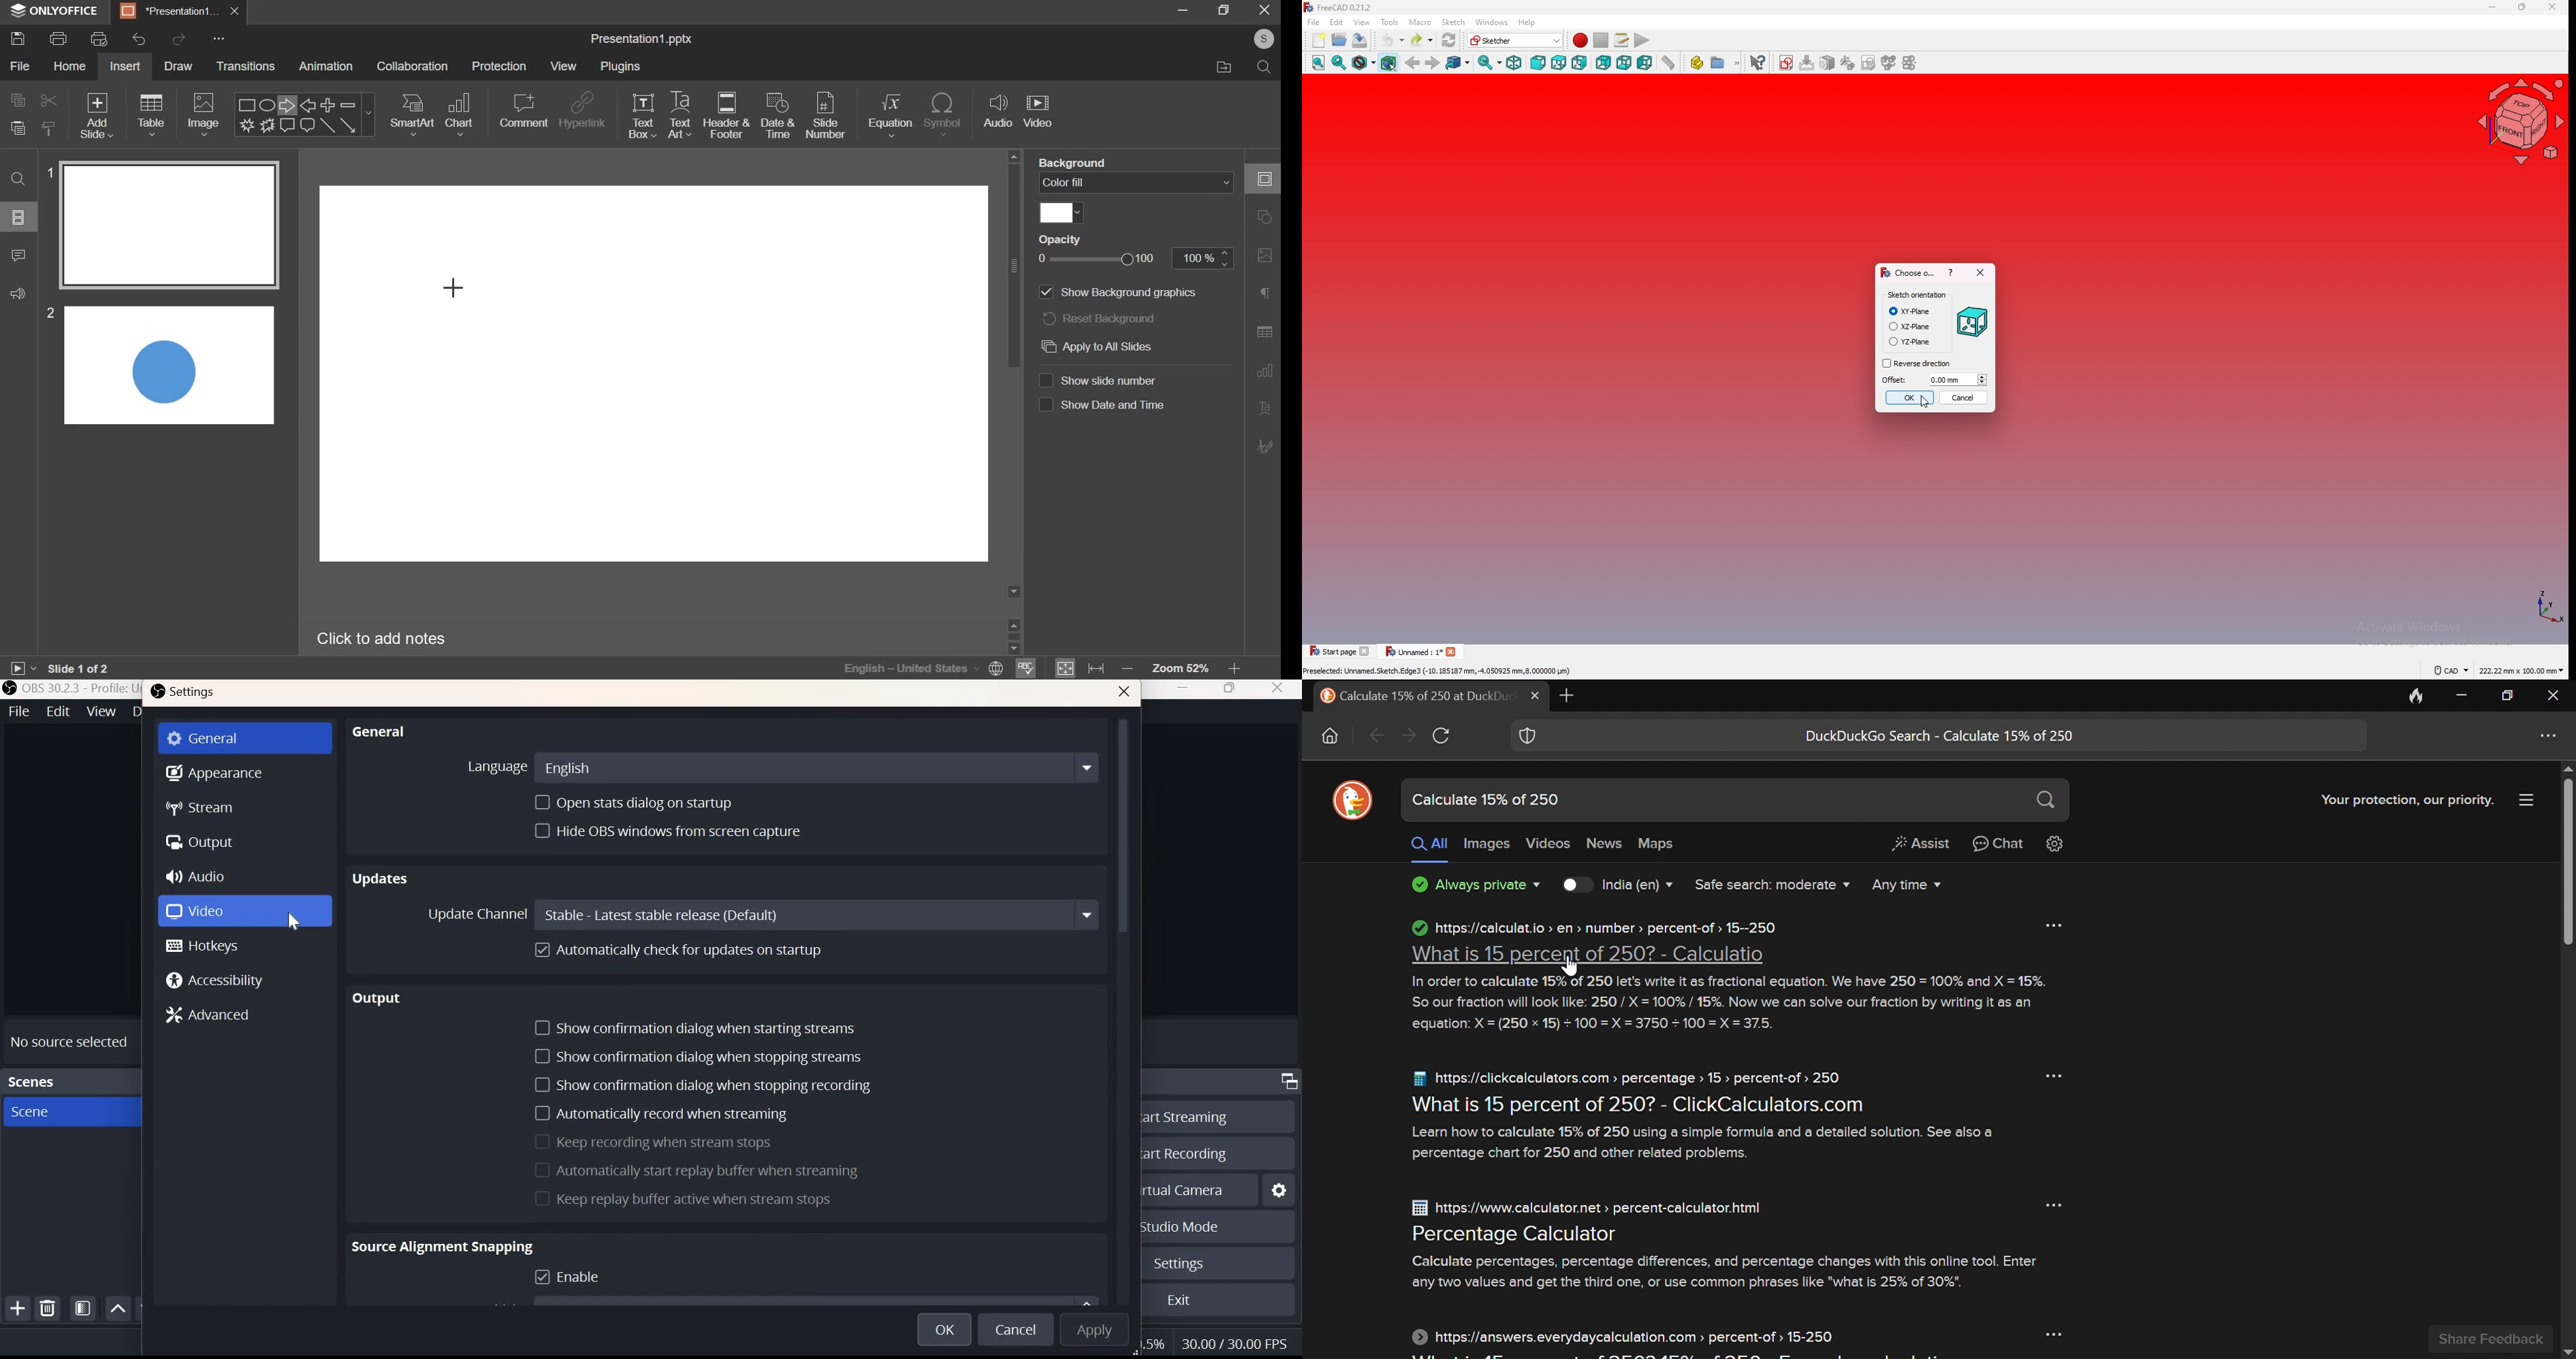 The image size is (2576, 1372). What do you see at coordinates (1015, 637) in the screenshot?
I see `scrollbar` at bounding box center [1015, 637].